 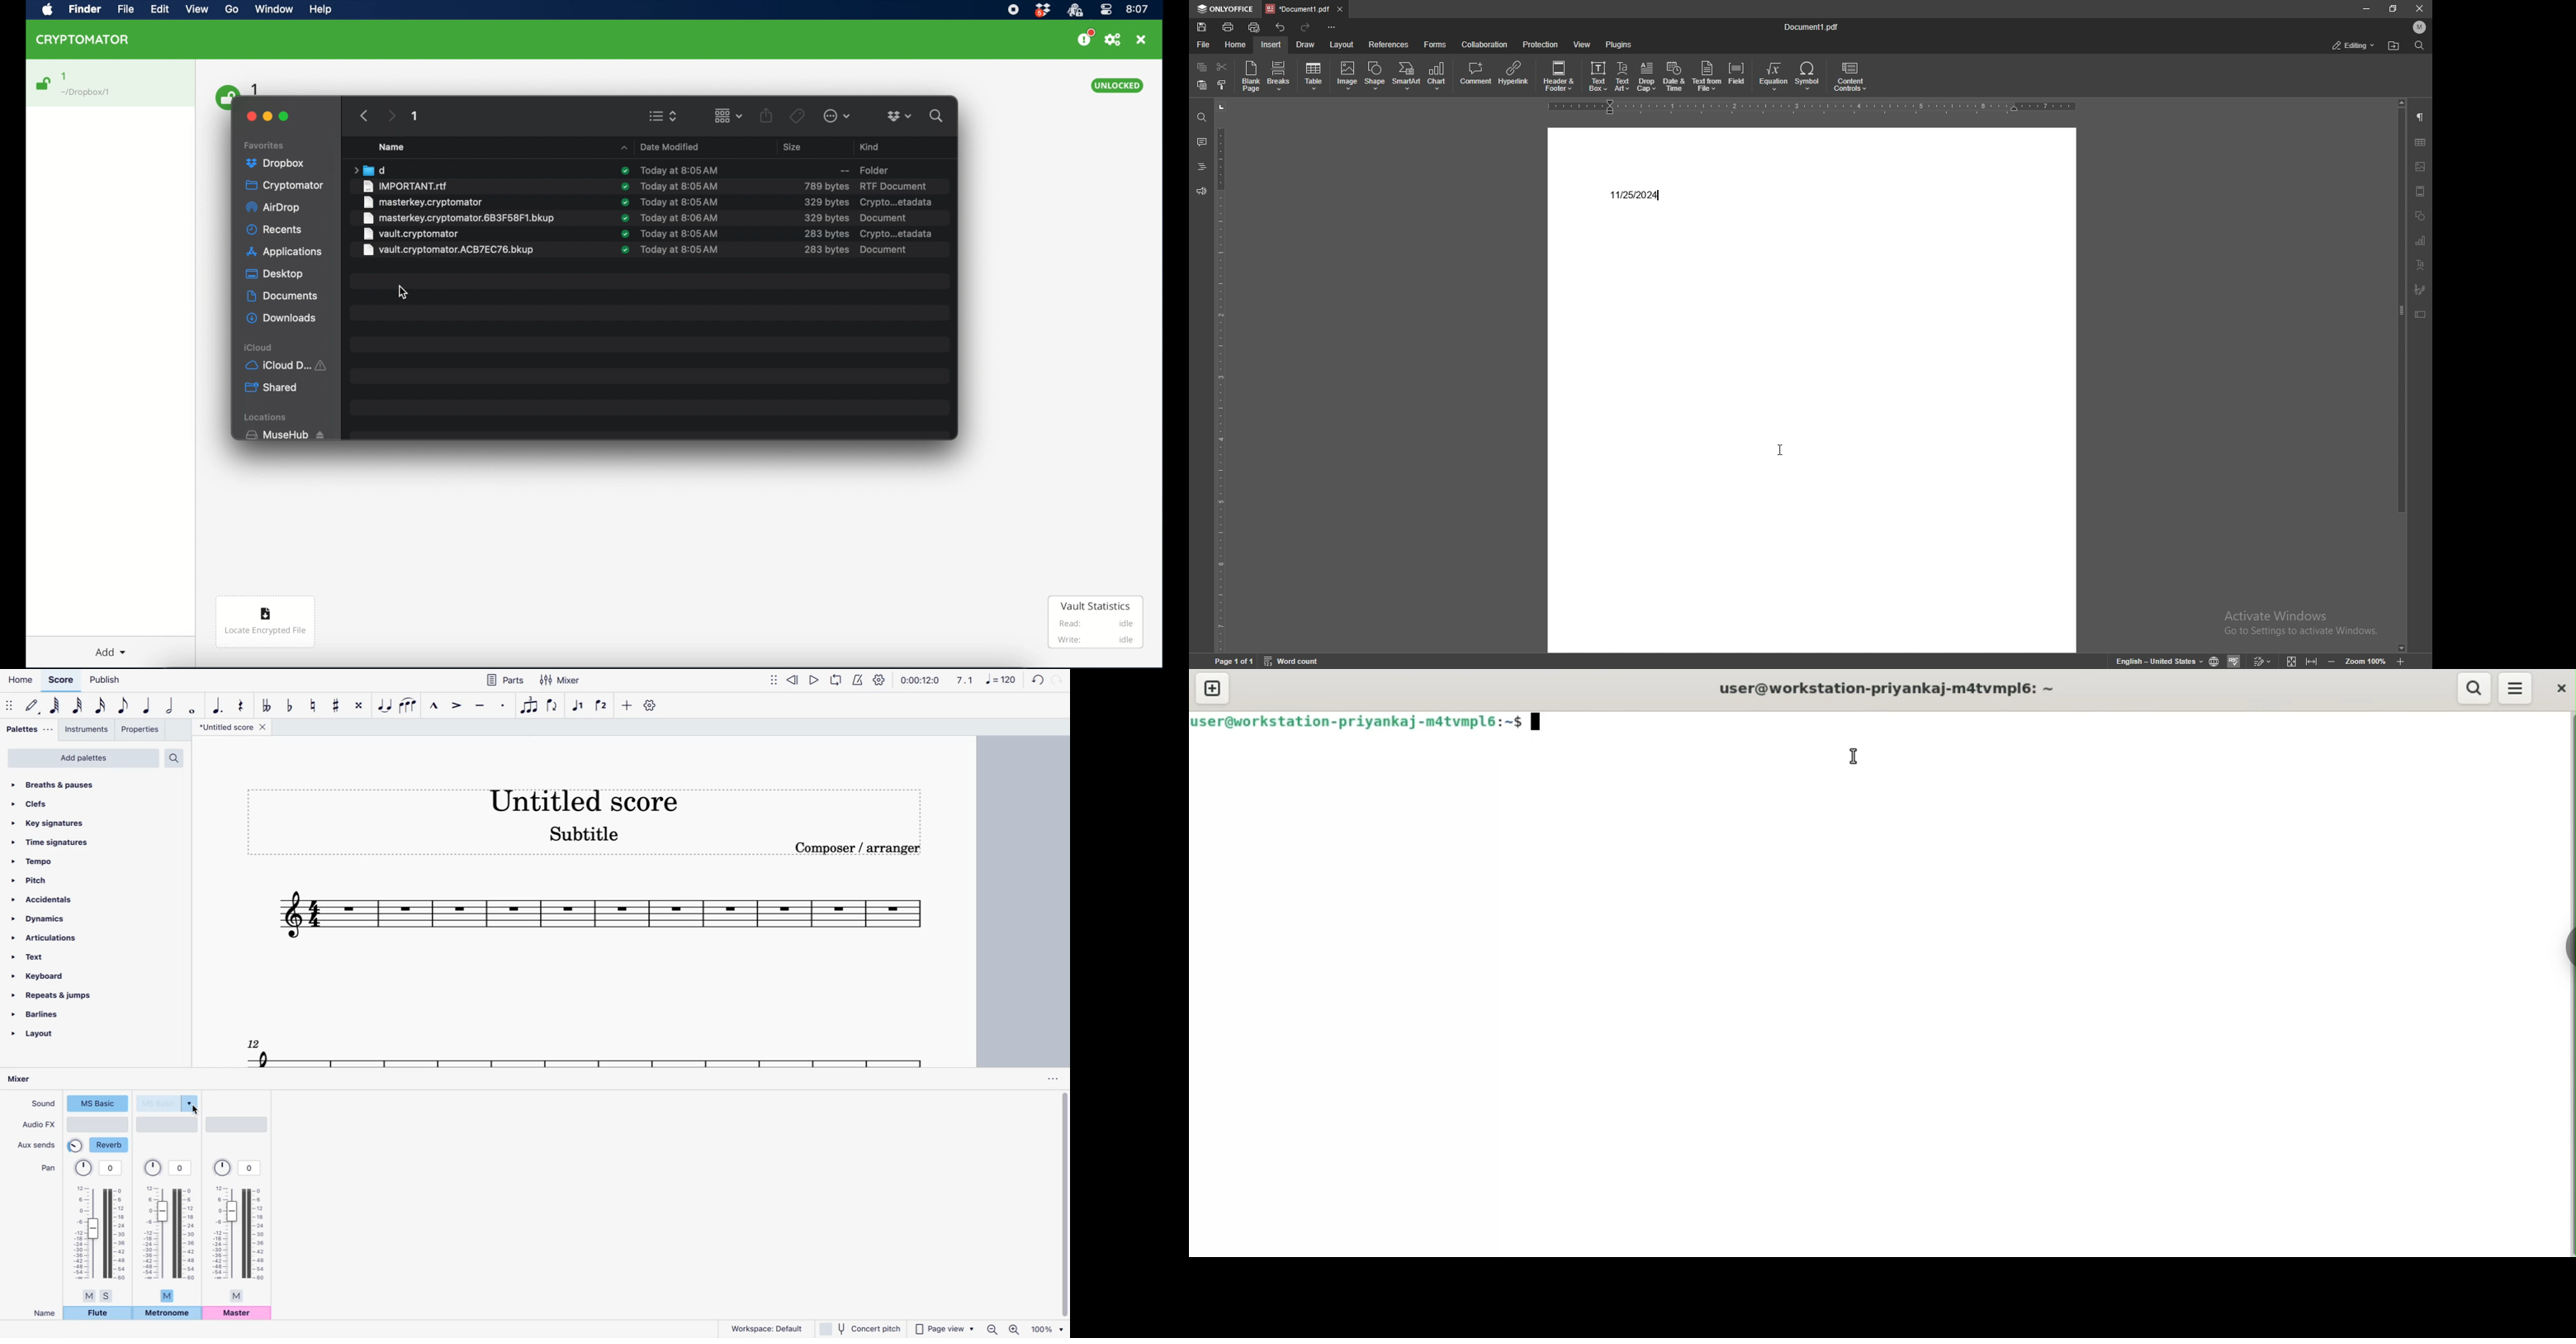 I want to click on crypto, so click(x=896, y=203).